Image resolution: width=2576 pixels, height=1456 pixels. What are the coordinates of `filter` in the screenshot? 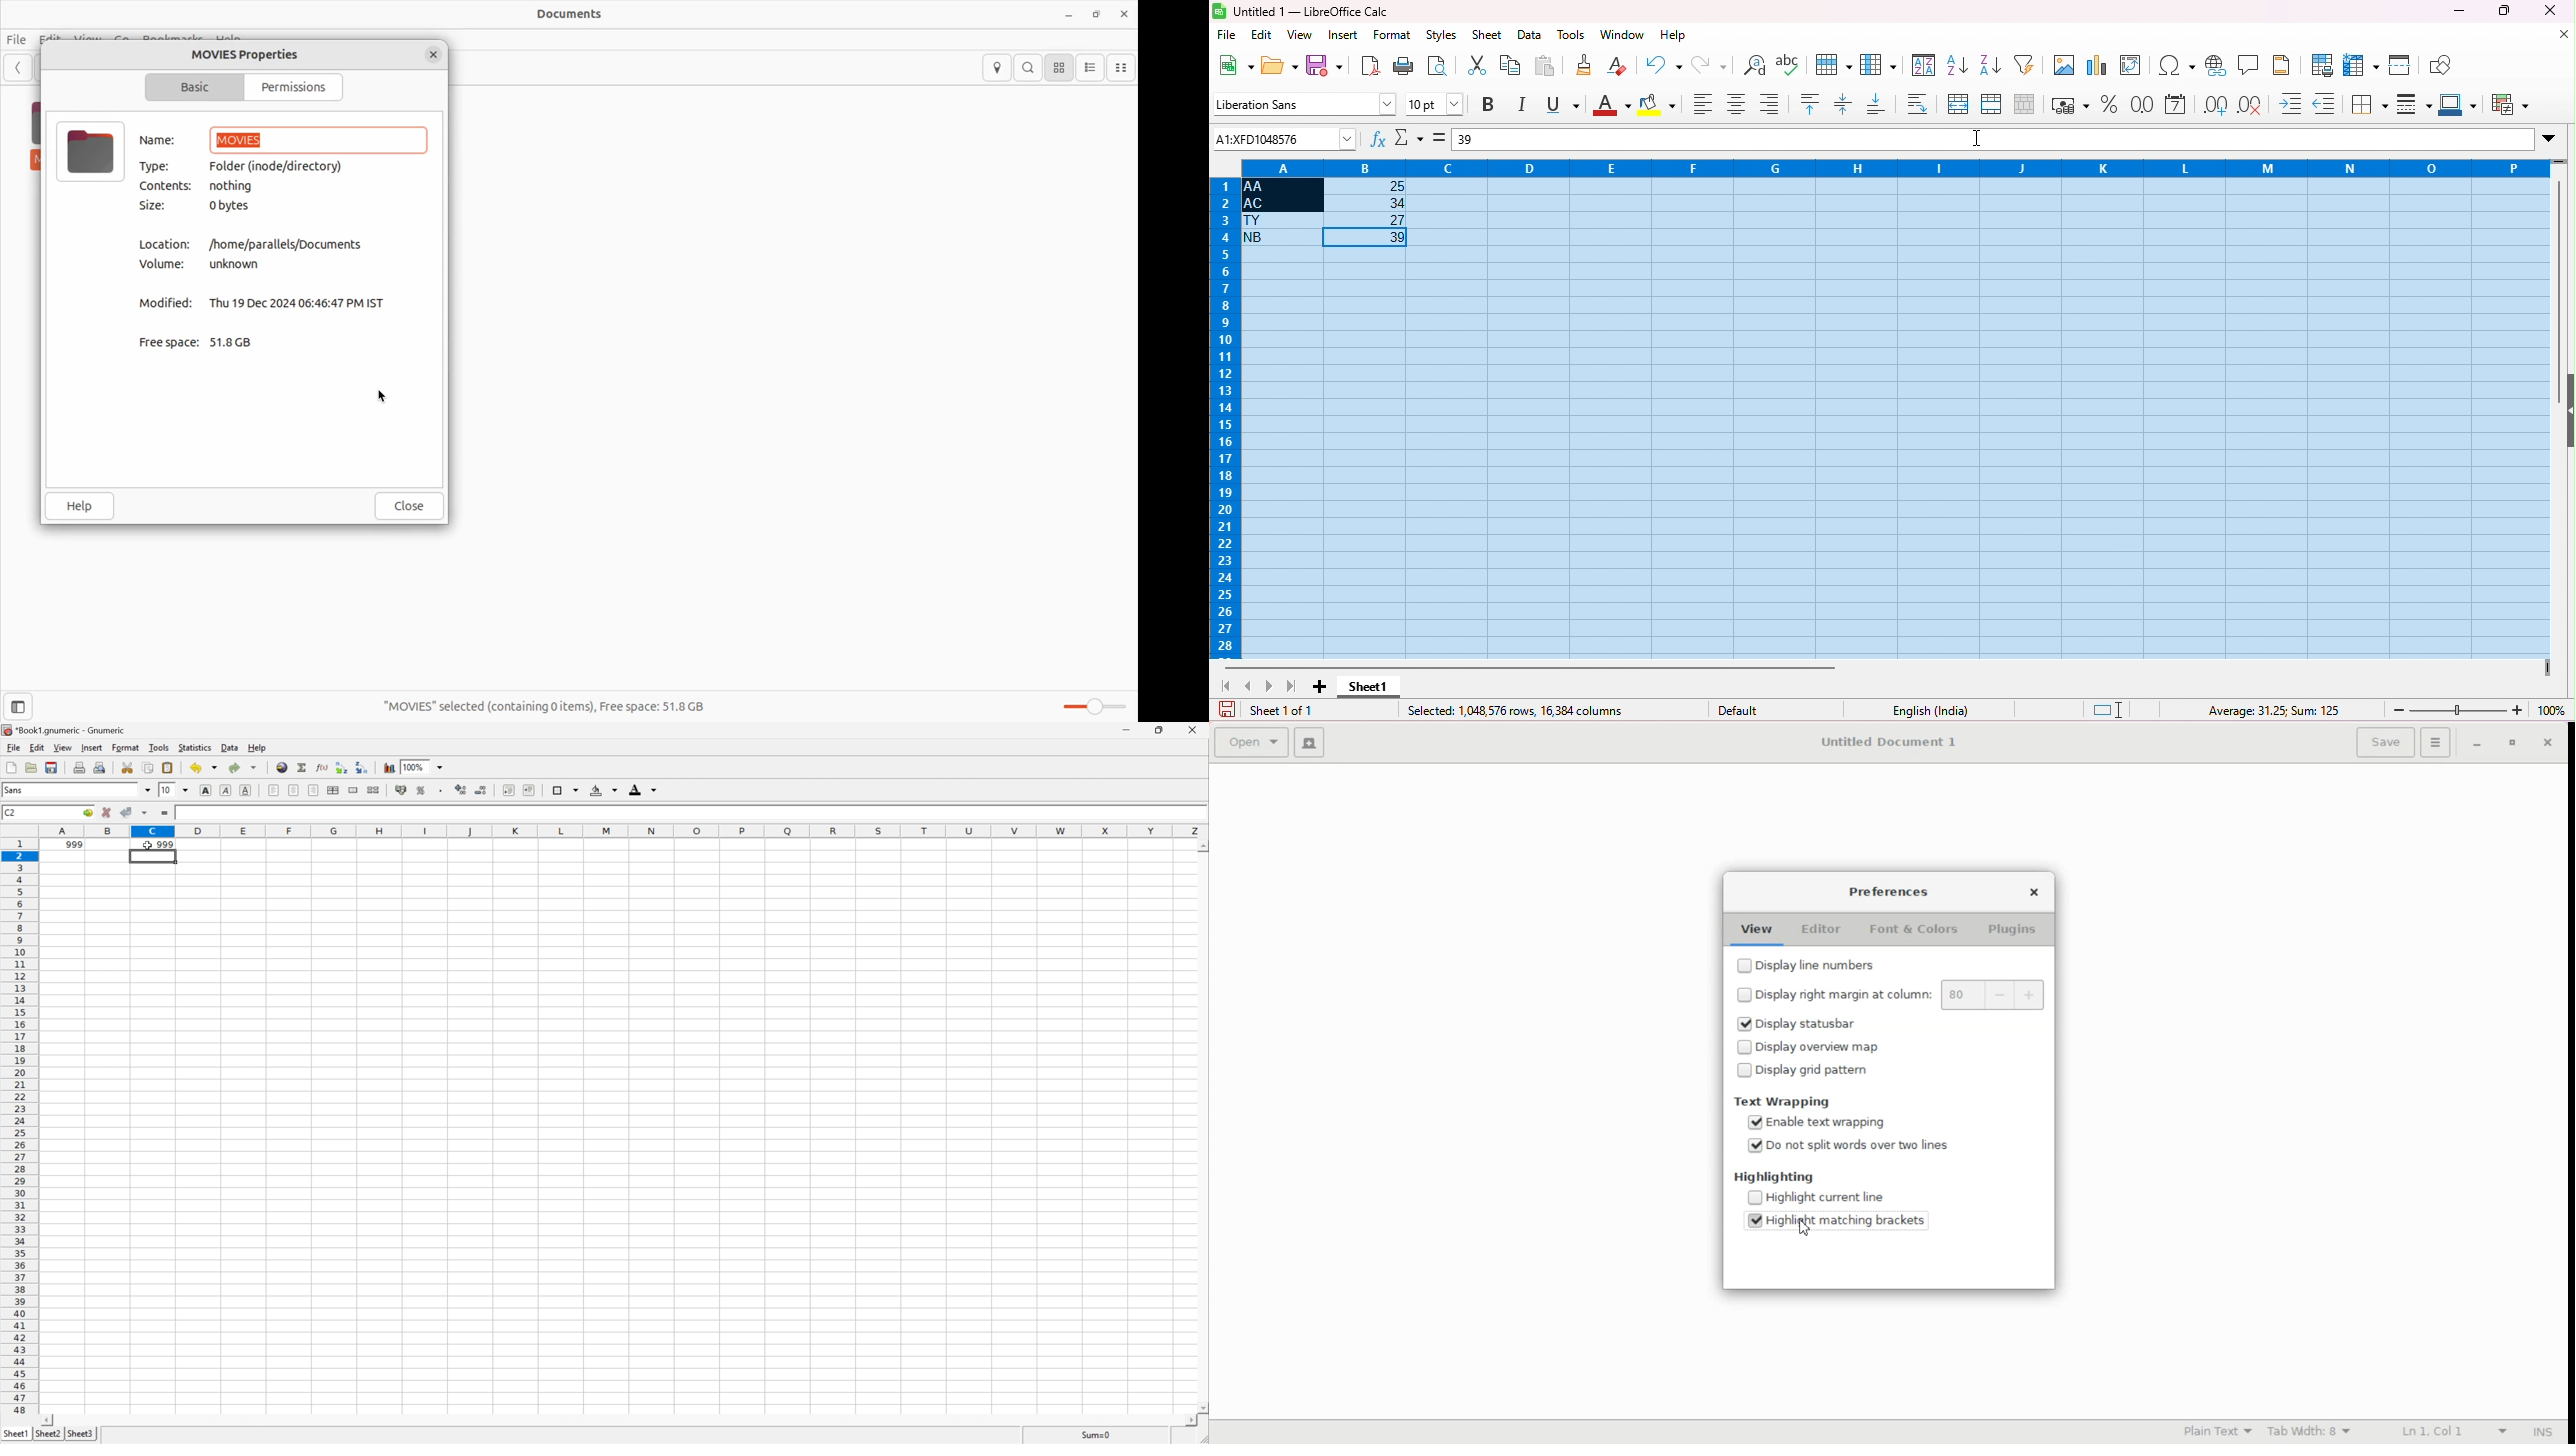 It's located at (2028, 64).